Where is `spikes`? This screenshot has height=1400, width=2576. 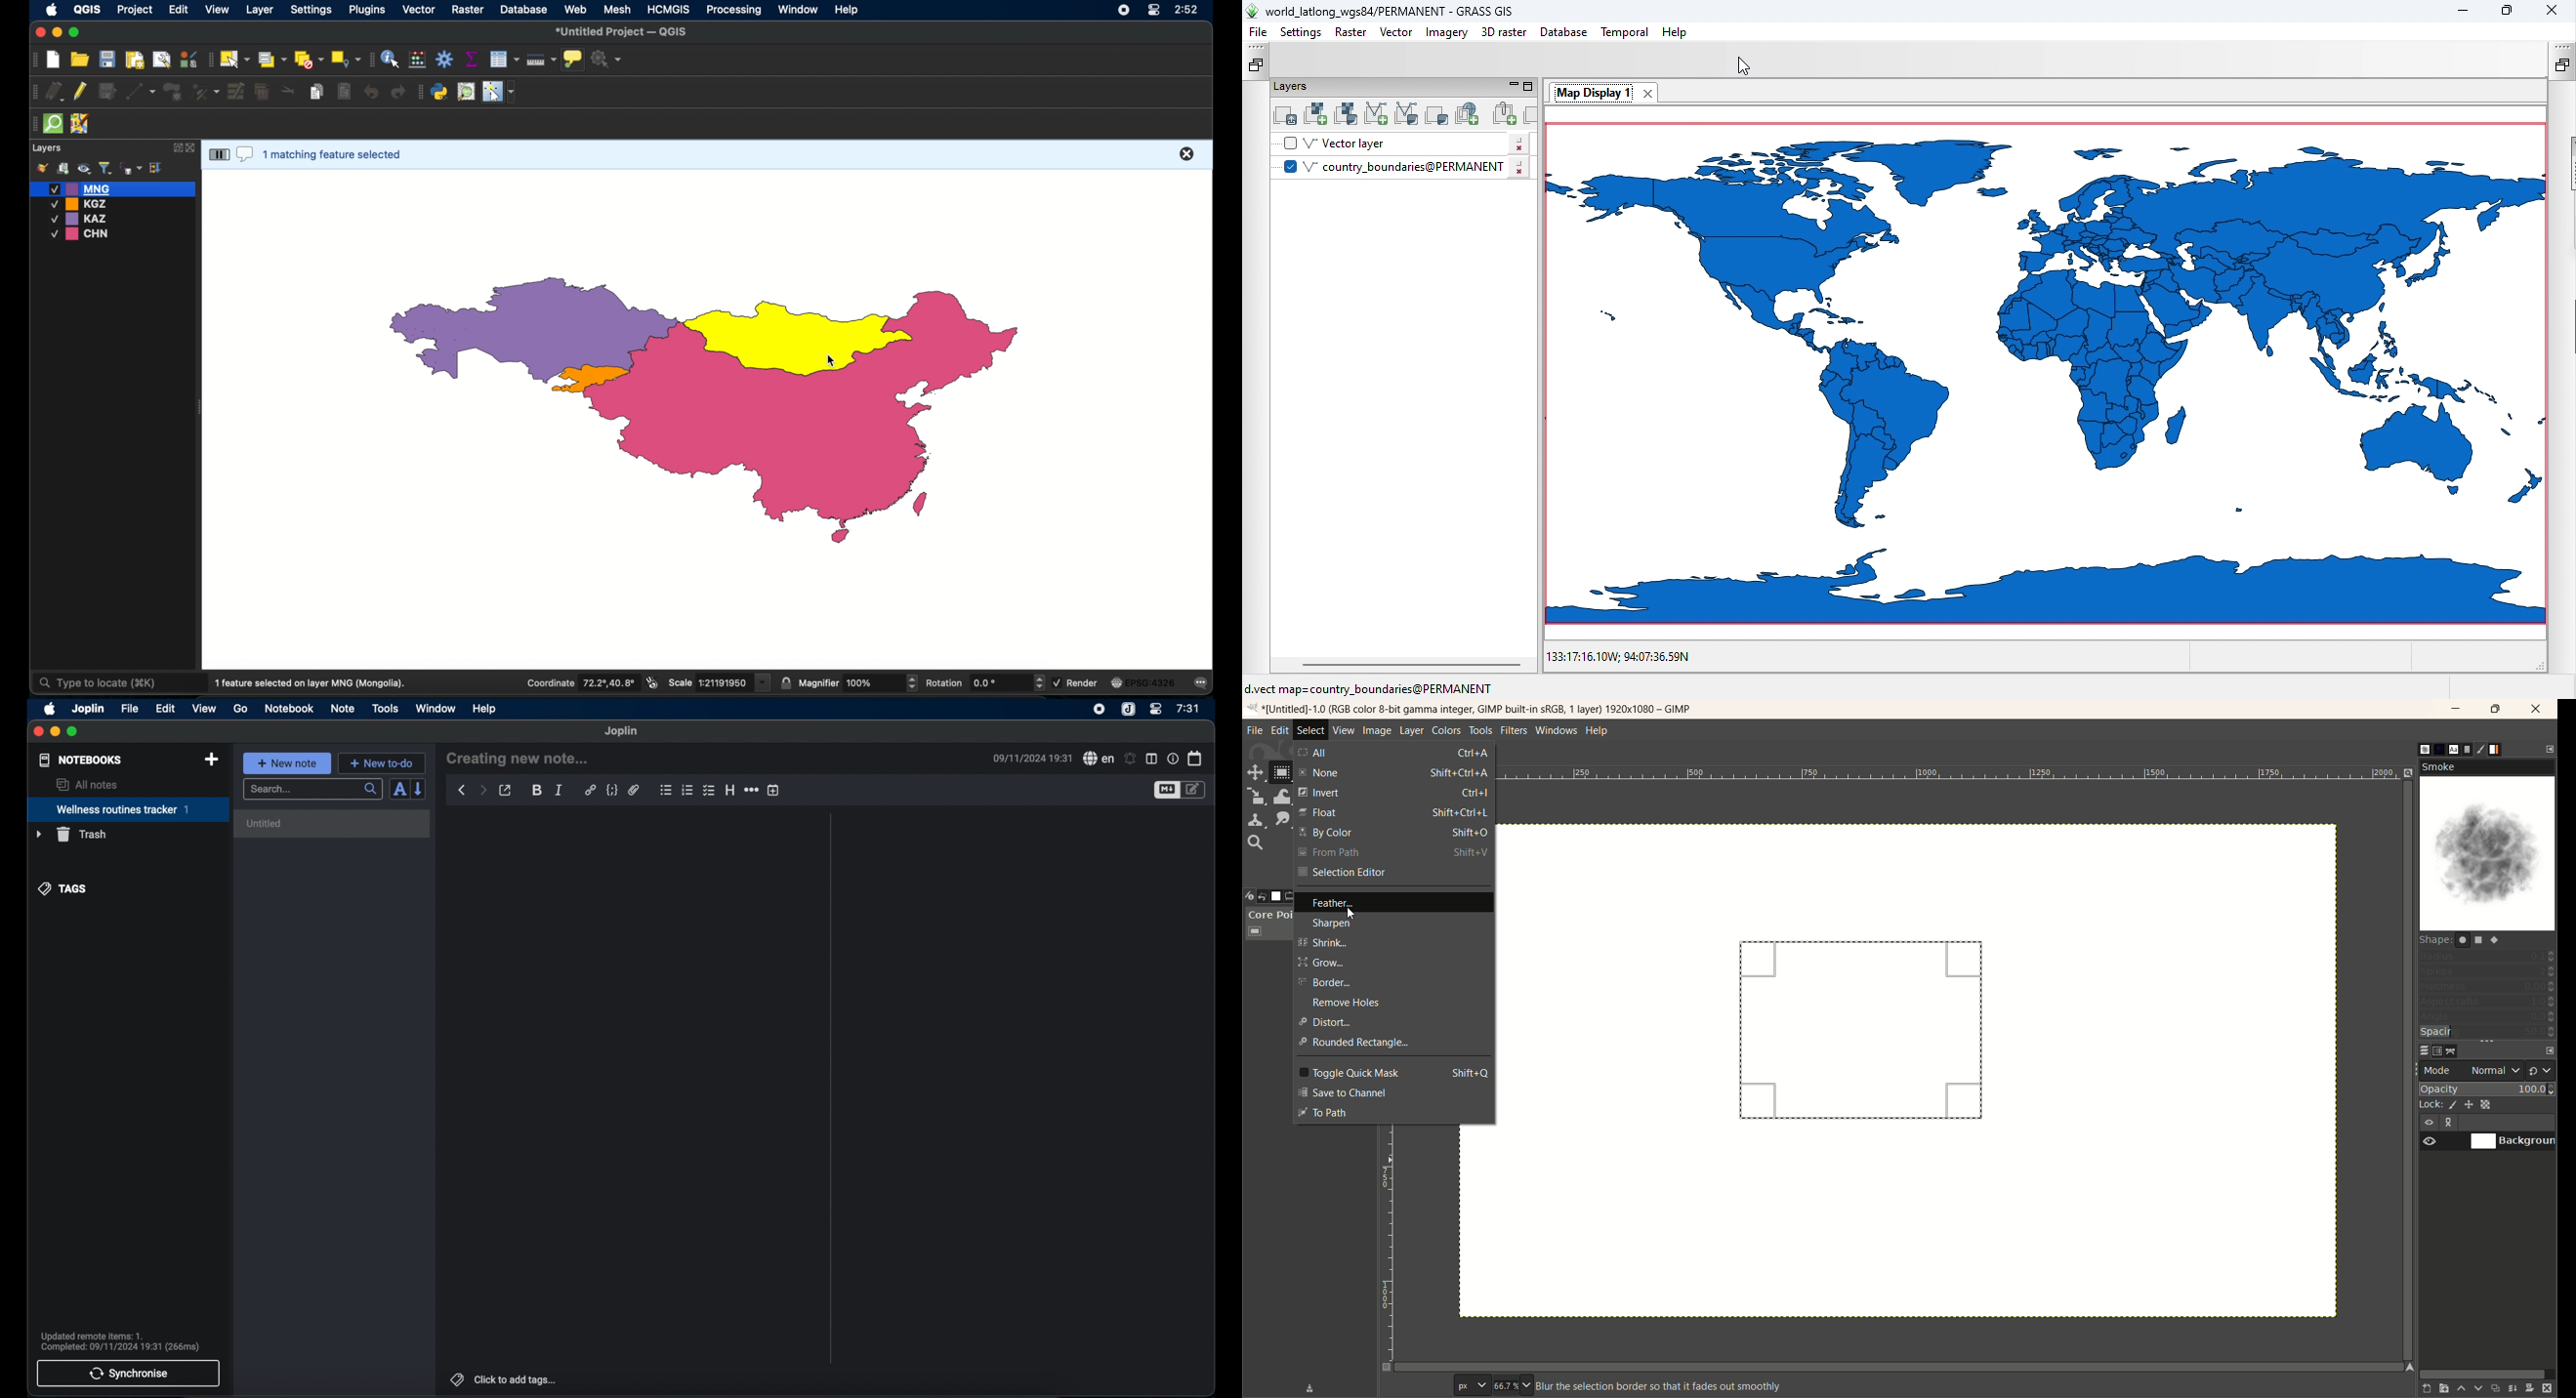 spikes is located at coordinates (2488, 972).